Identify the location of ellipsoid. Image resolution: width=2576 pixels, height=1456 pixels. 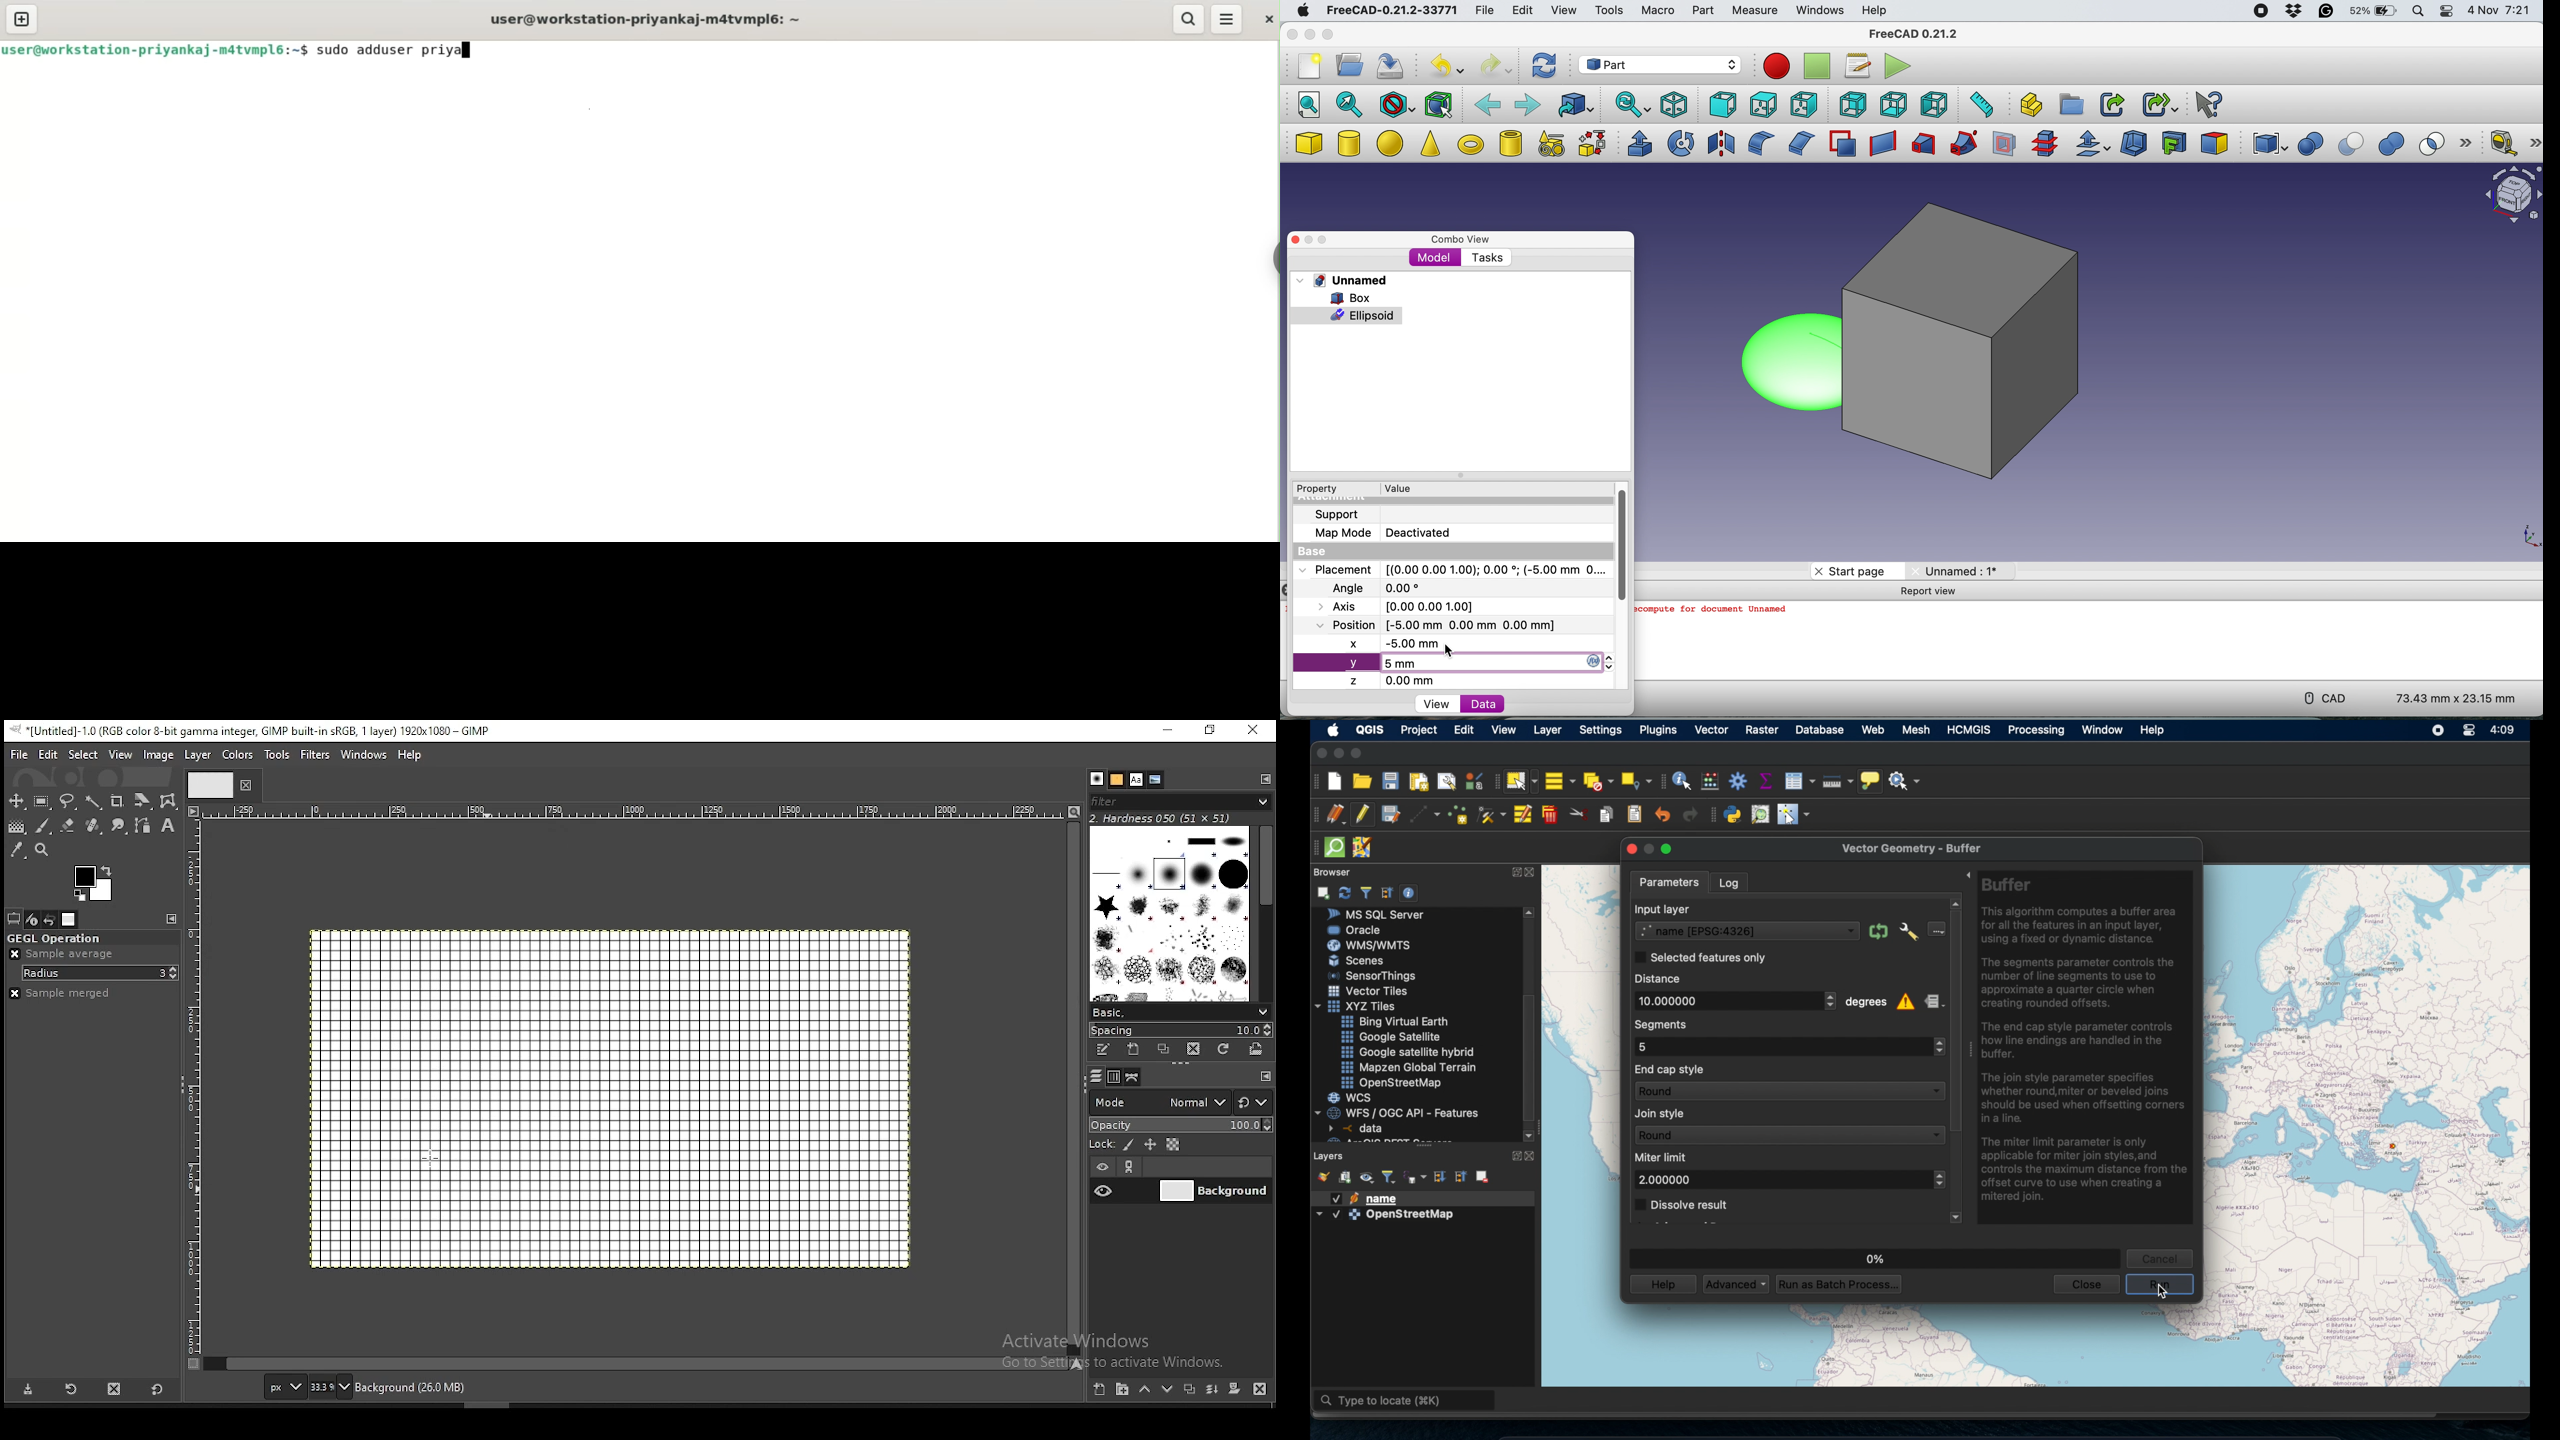
(1784, 360).